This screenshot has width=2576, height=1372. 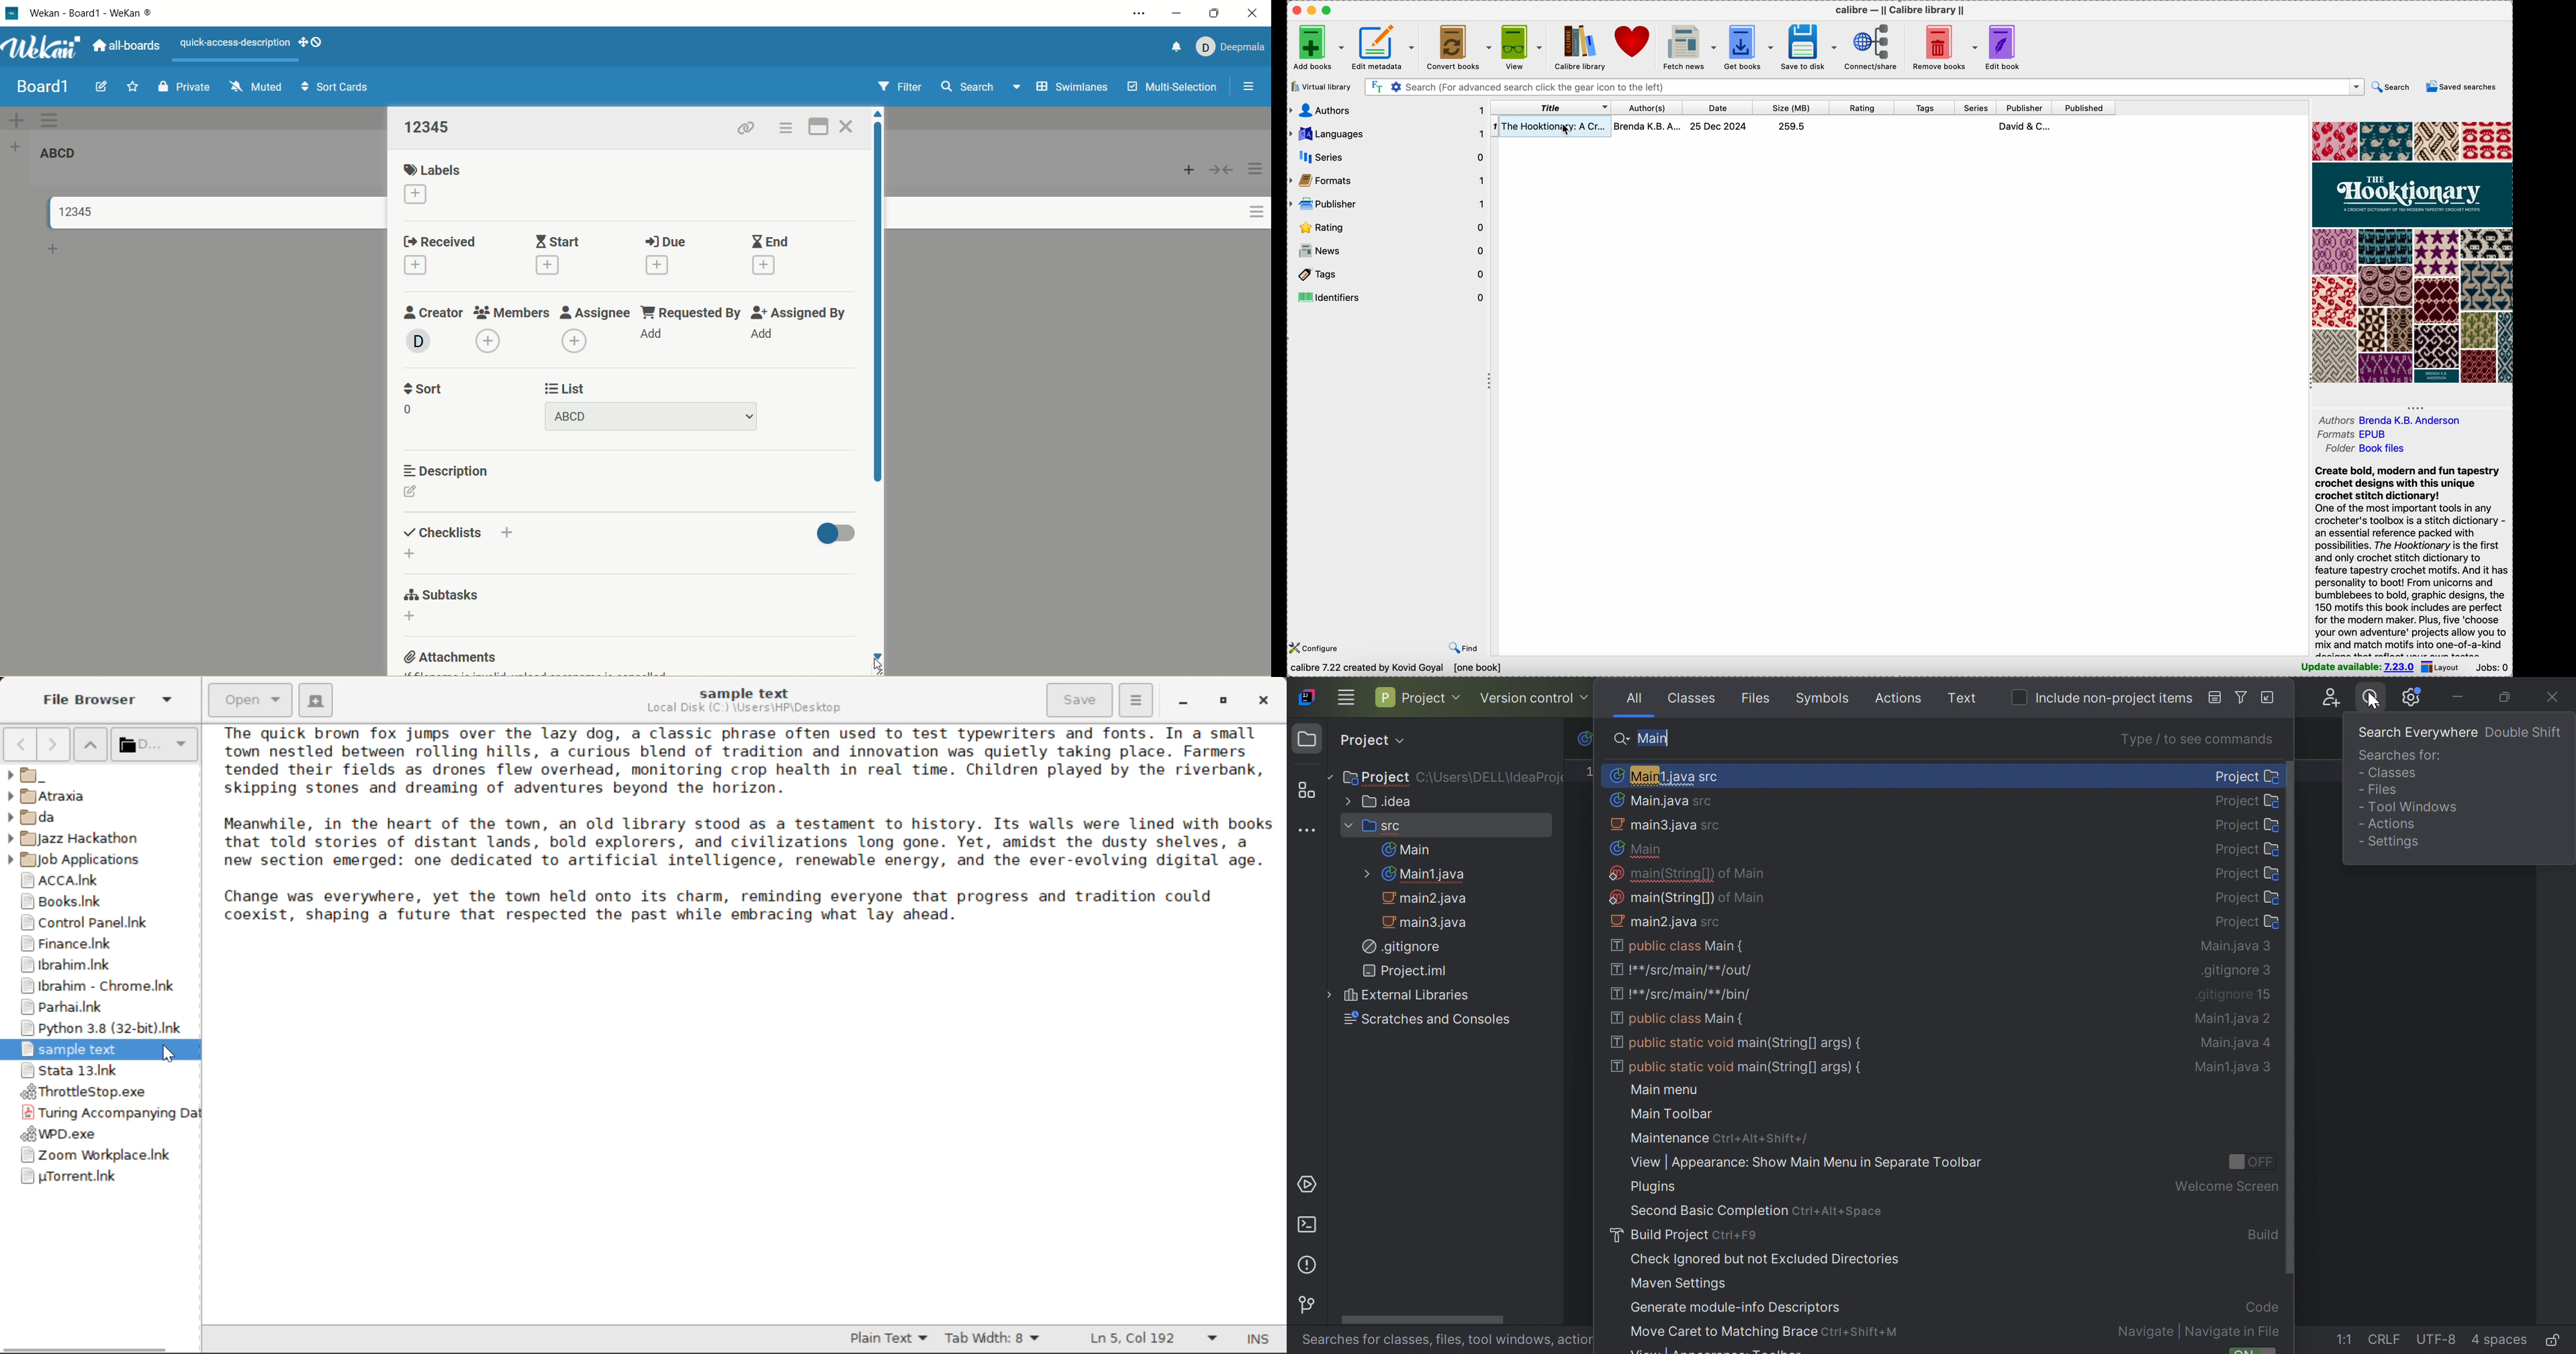 I want to click on !**/src/main/**/out/, so click(x=1684, y=971).